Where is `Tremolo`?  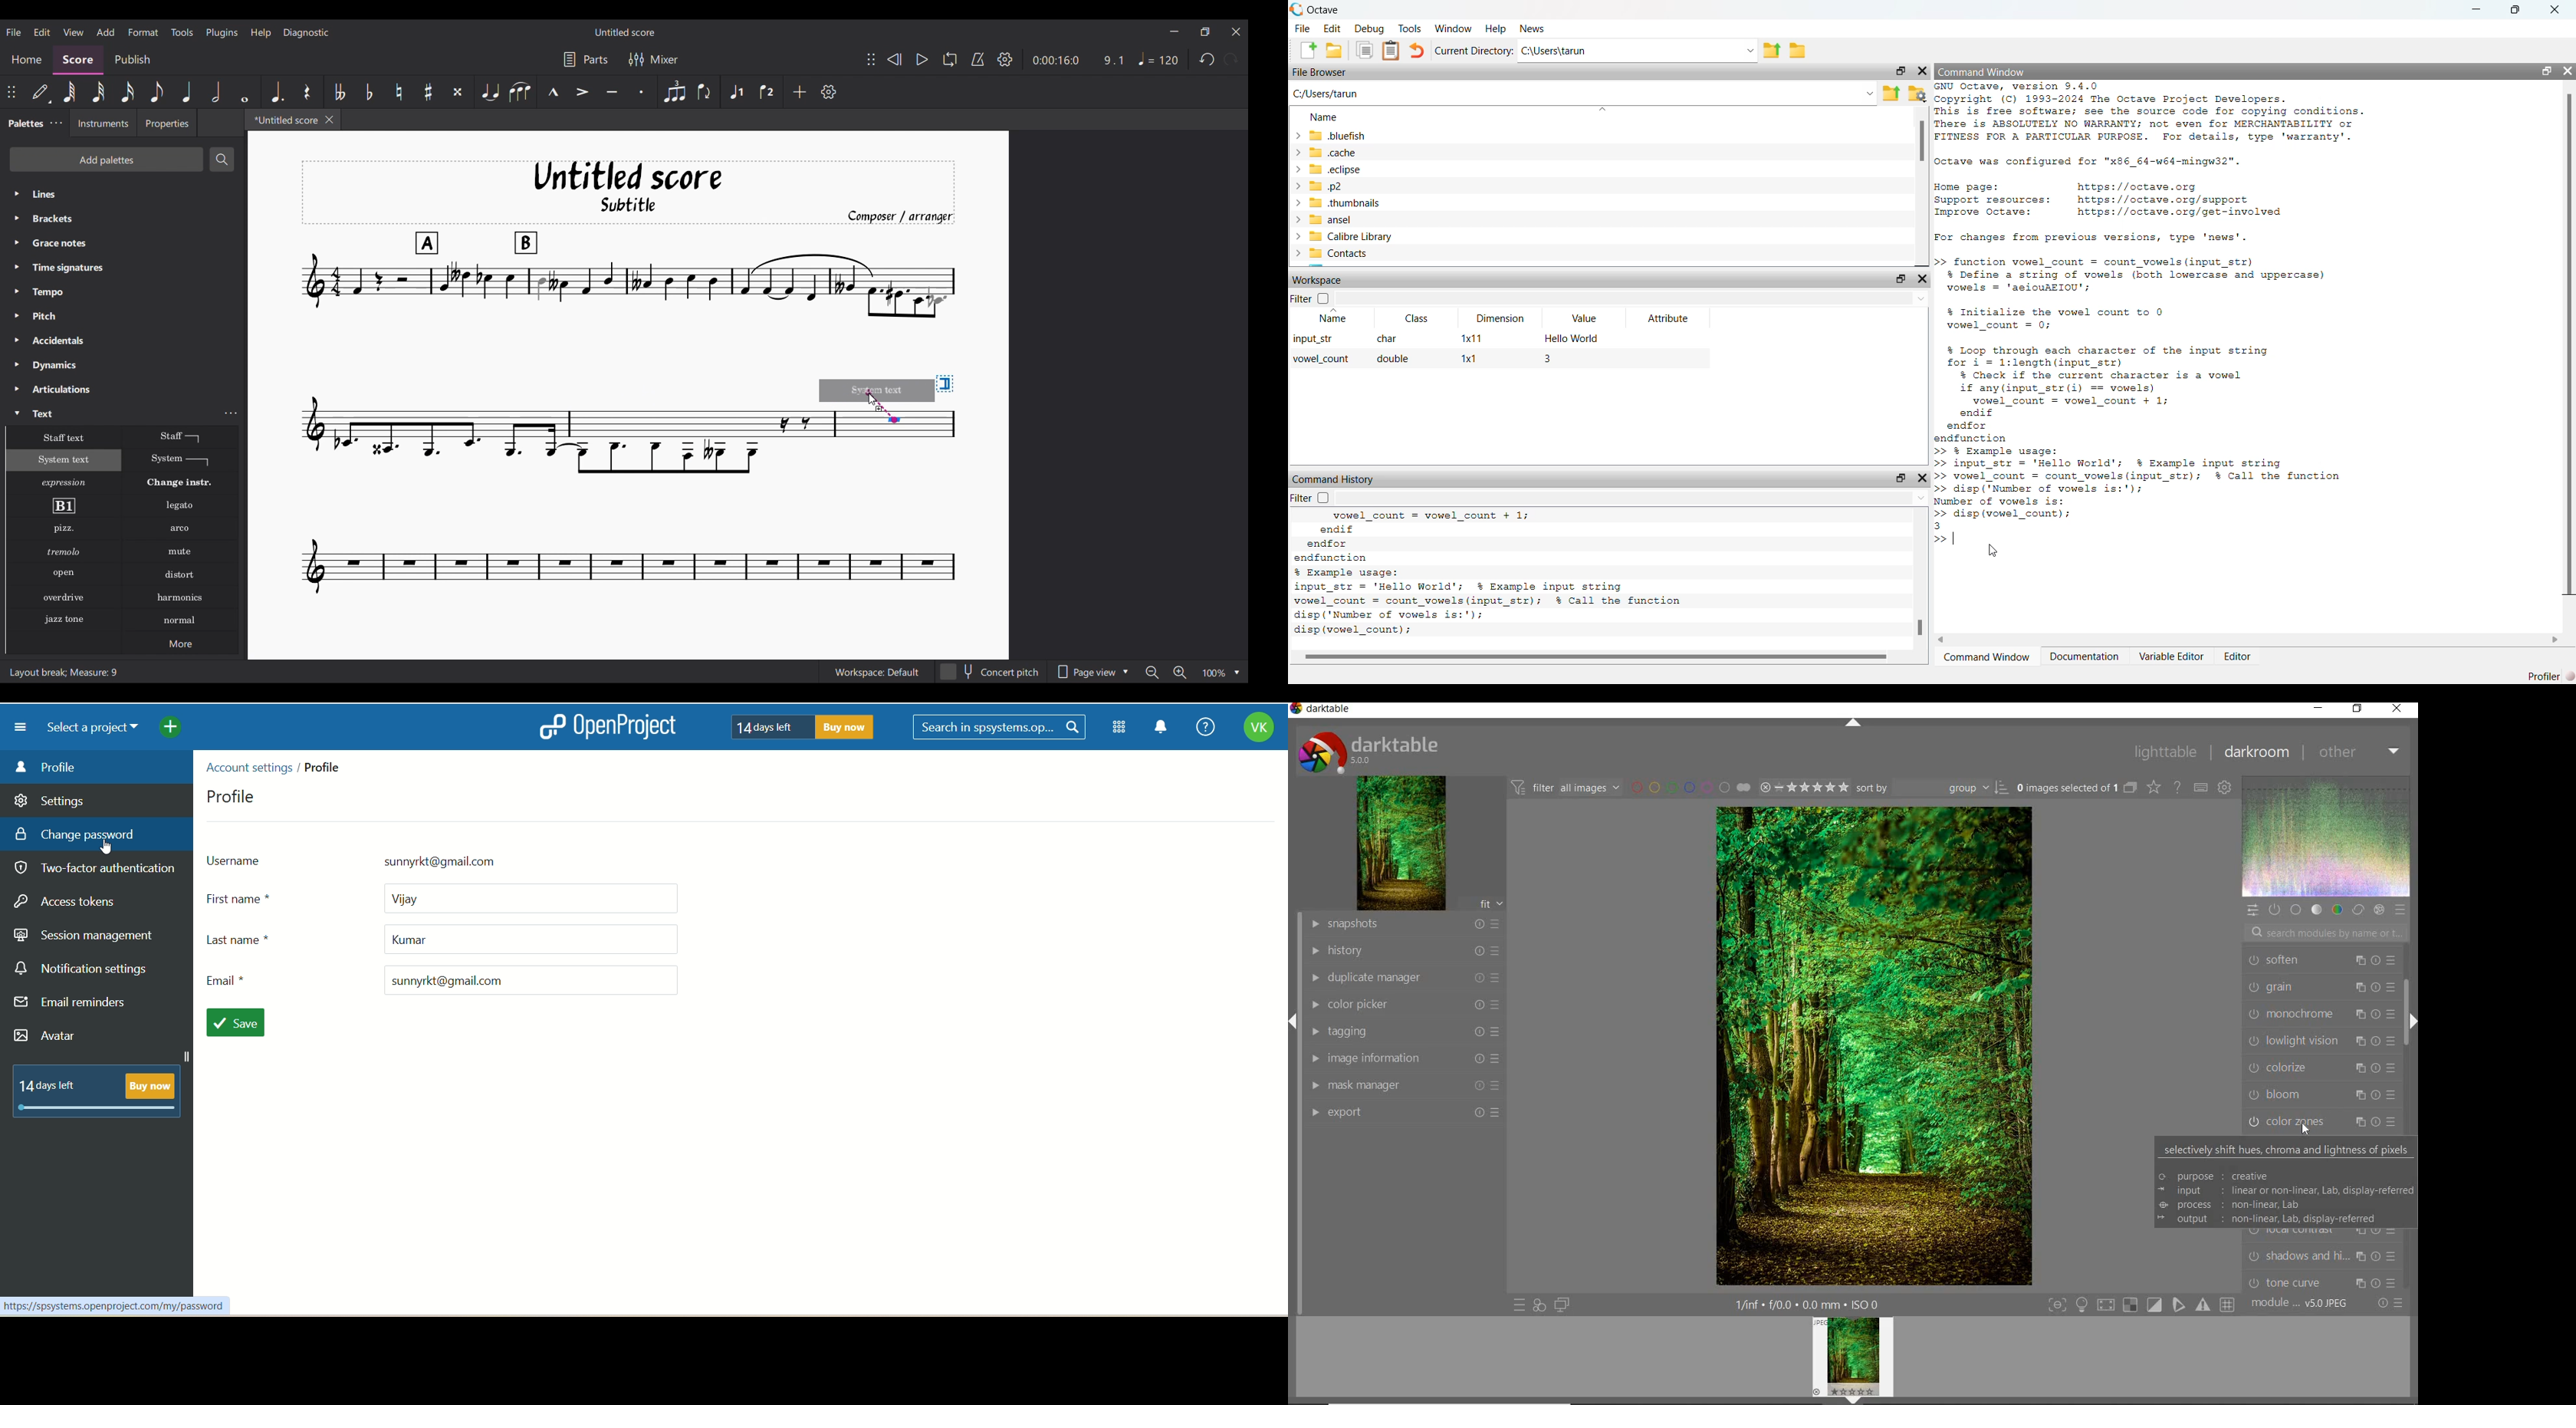 Tremolo is located at coordinates (64, 551).